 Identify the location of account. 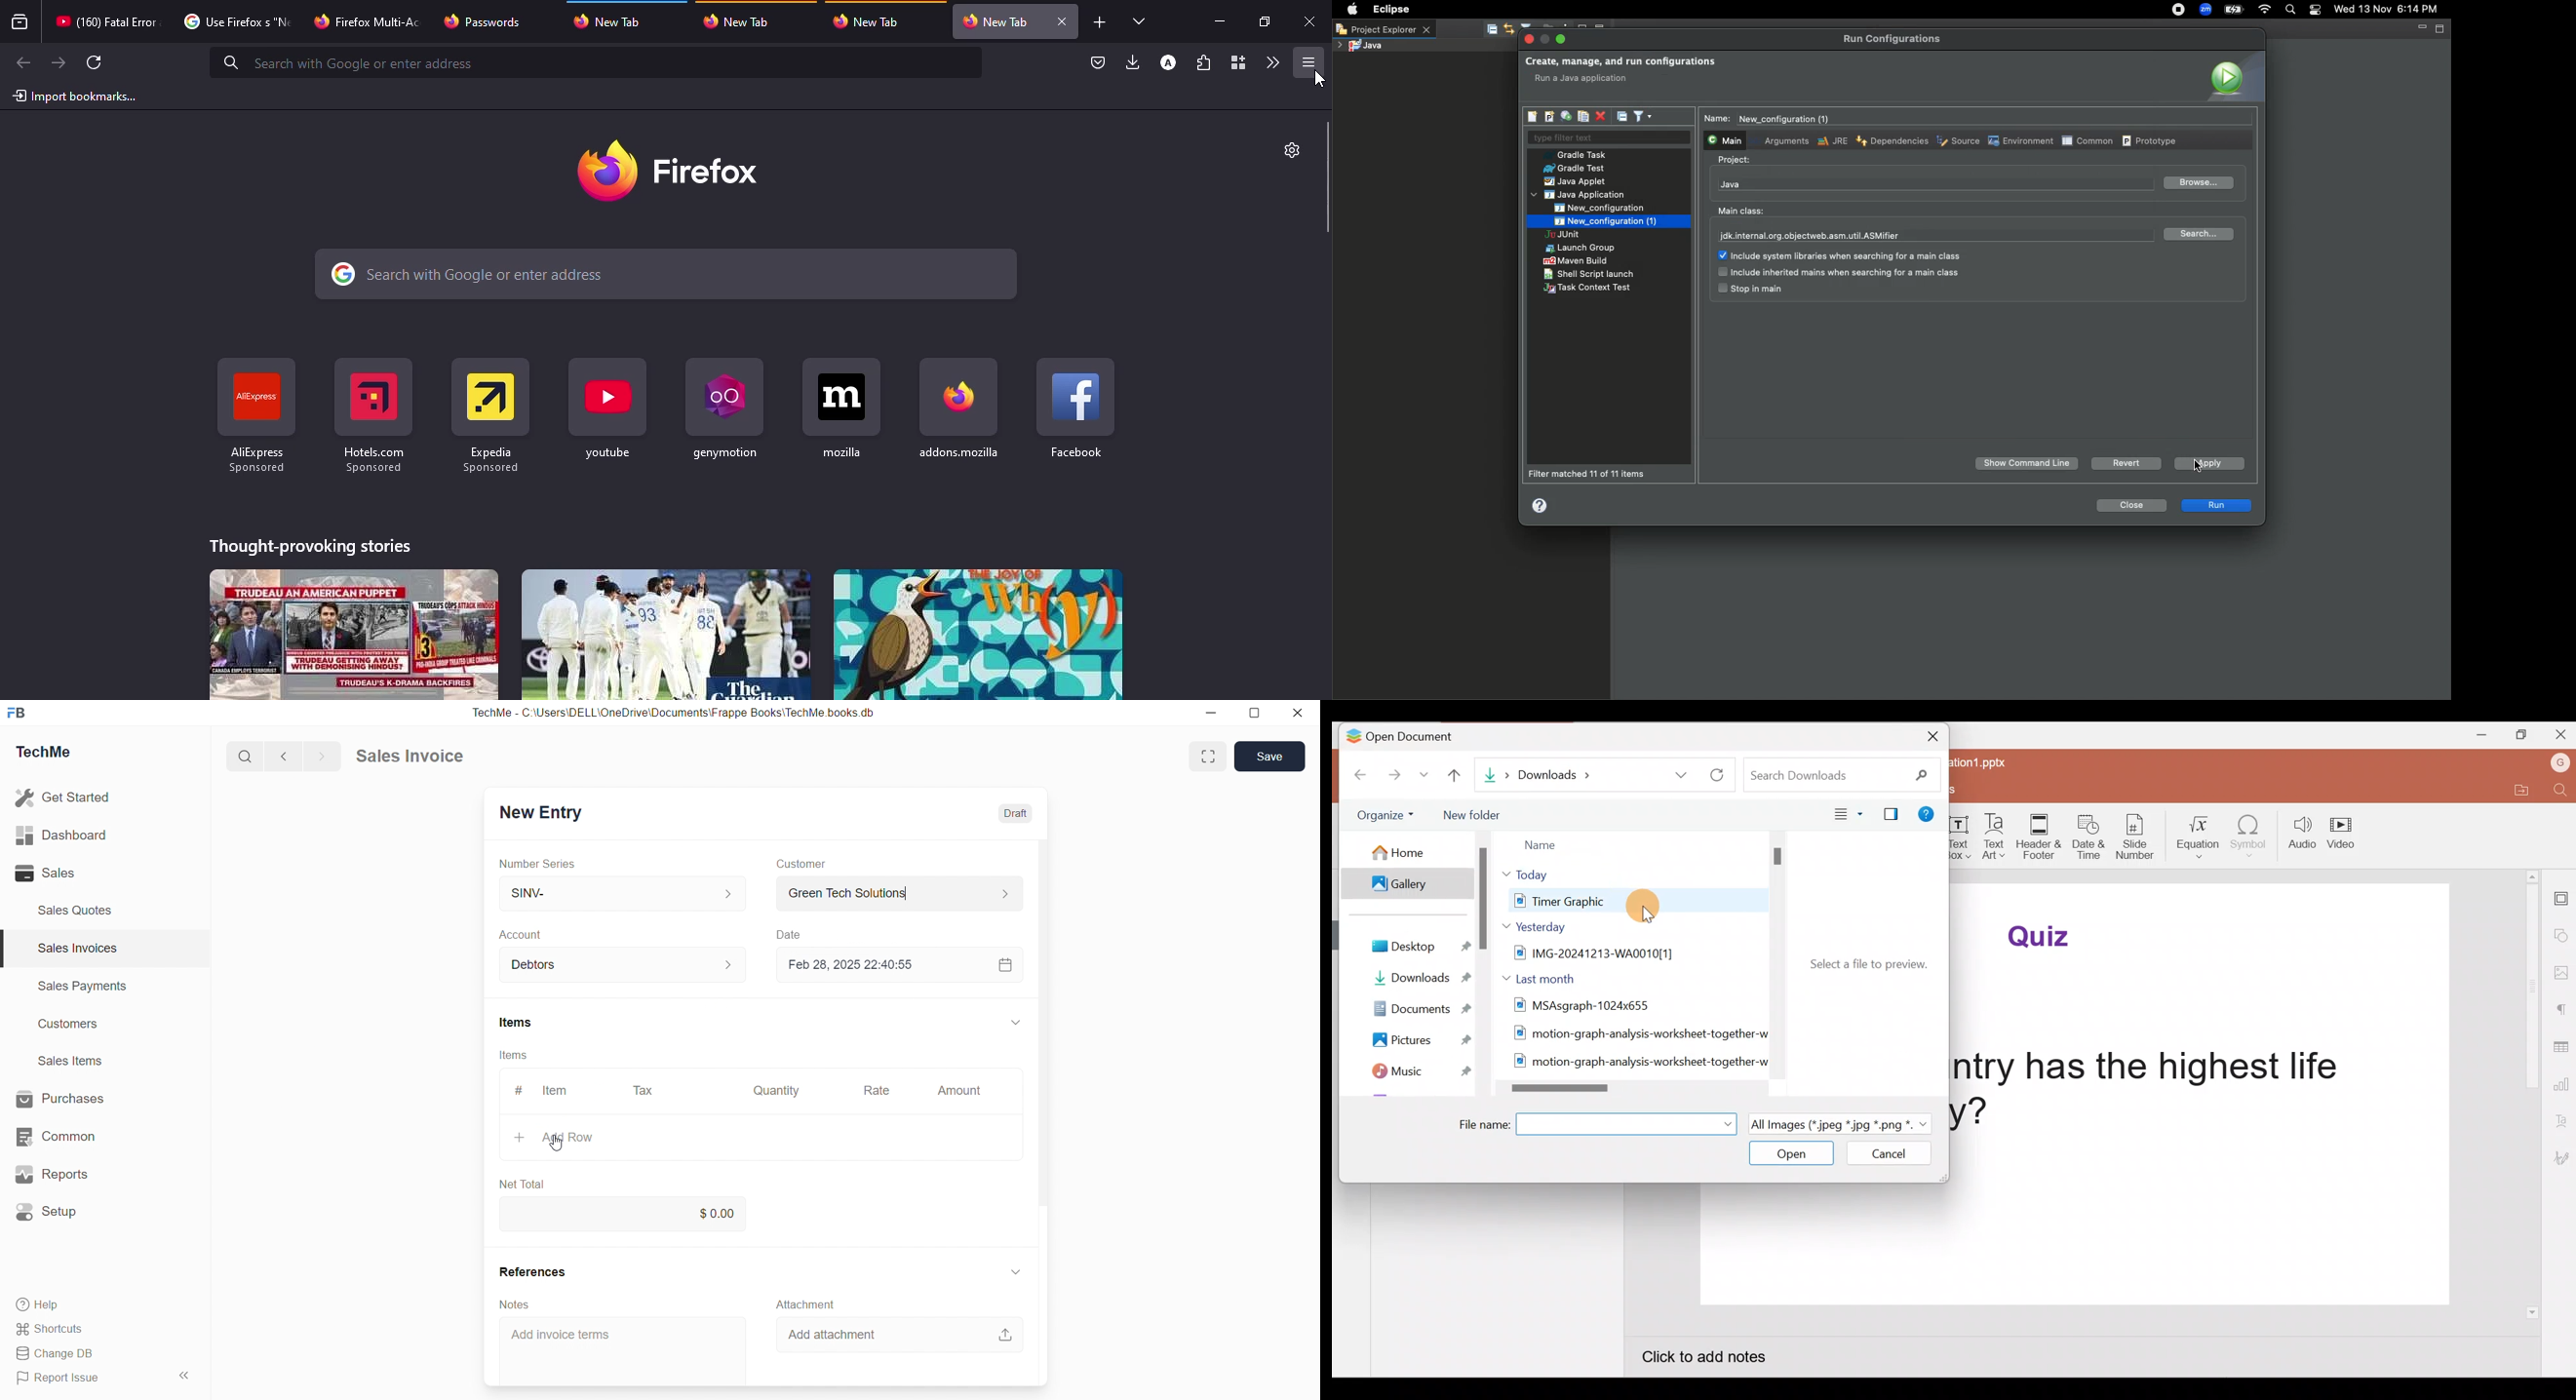
(1168, 63).